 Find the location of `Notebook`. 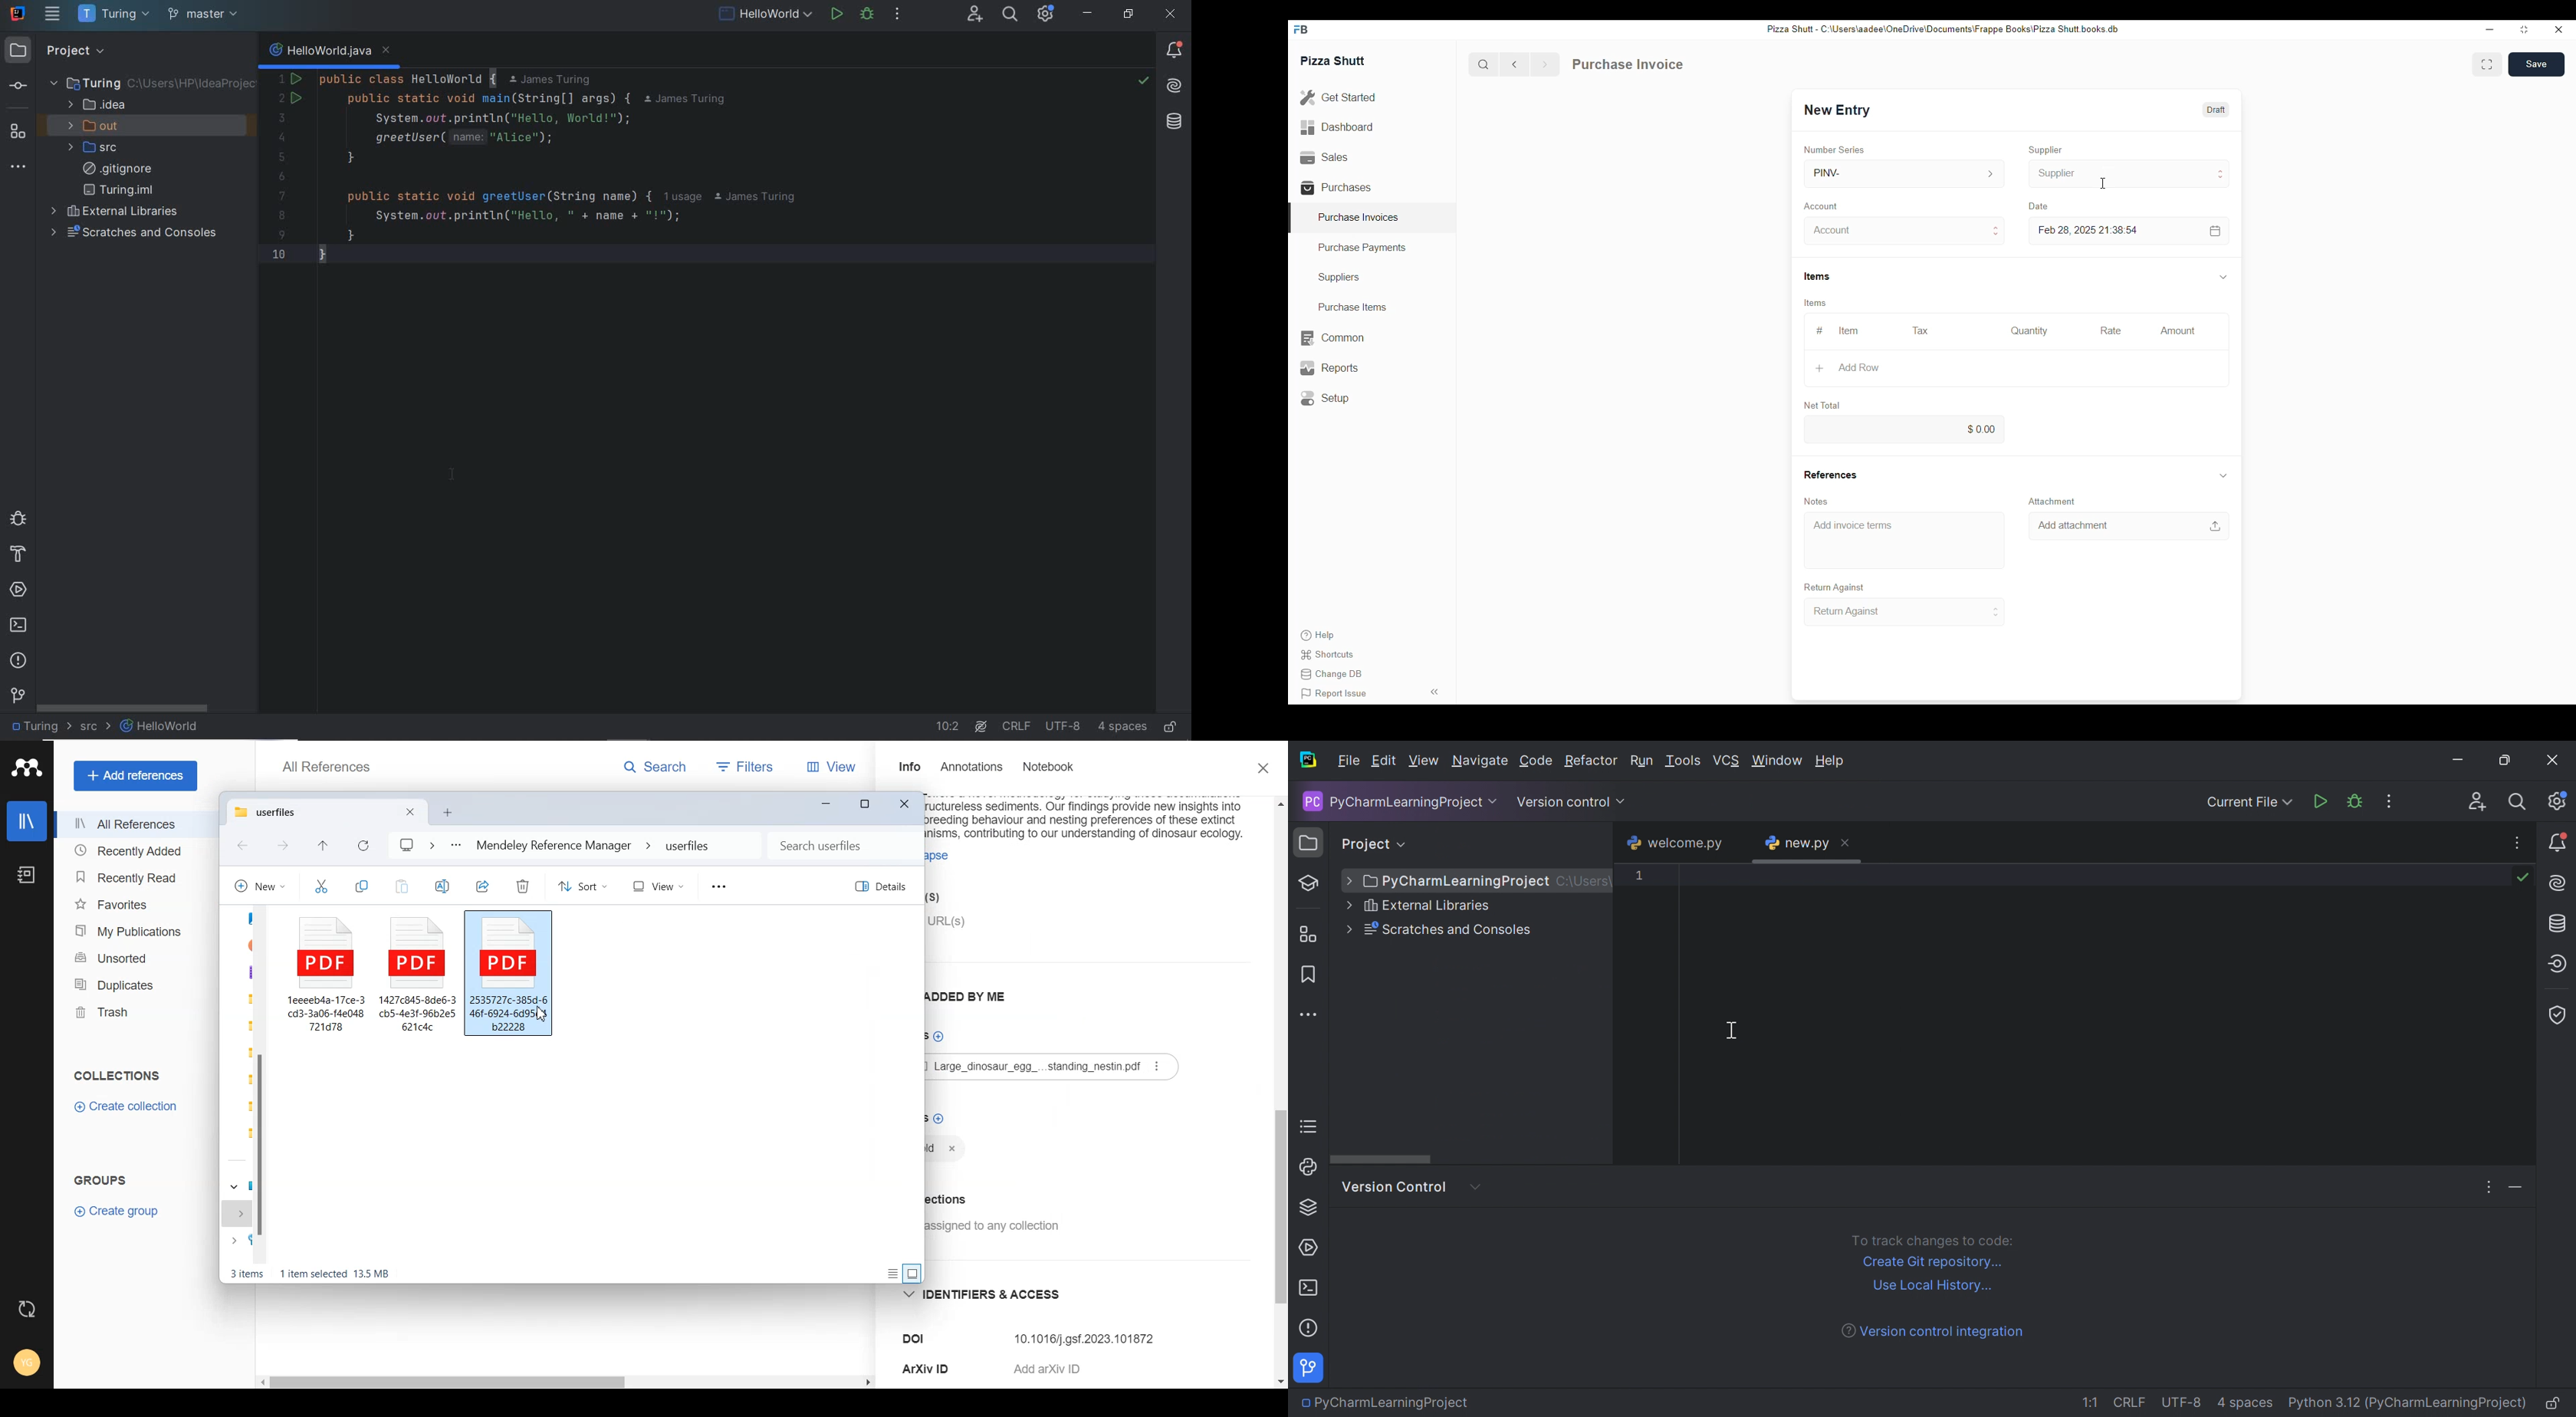

Notebook is located at coordinates (1049, 768).